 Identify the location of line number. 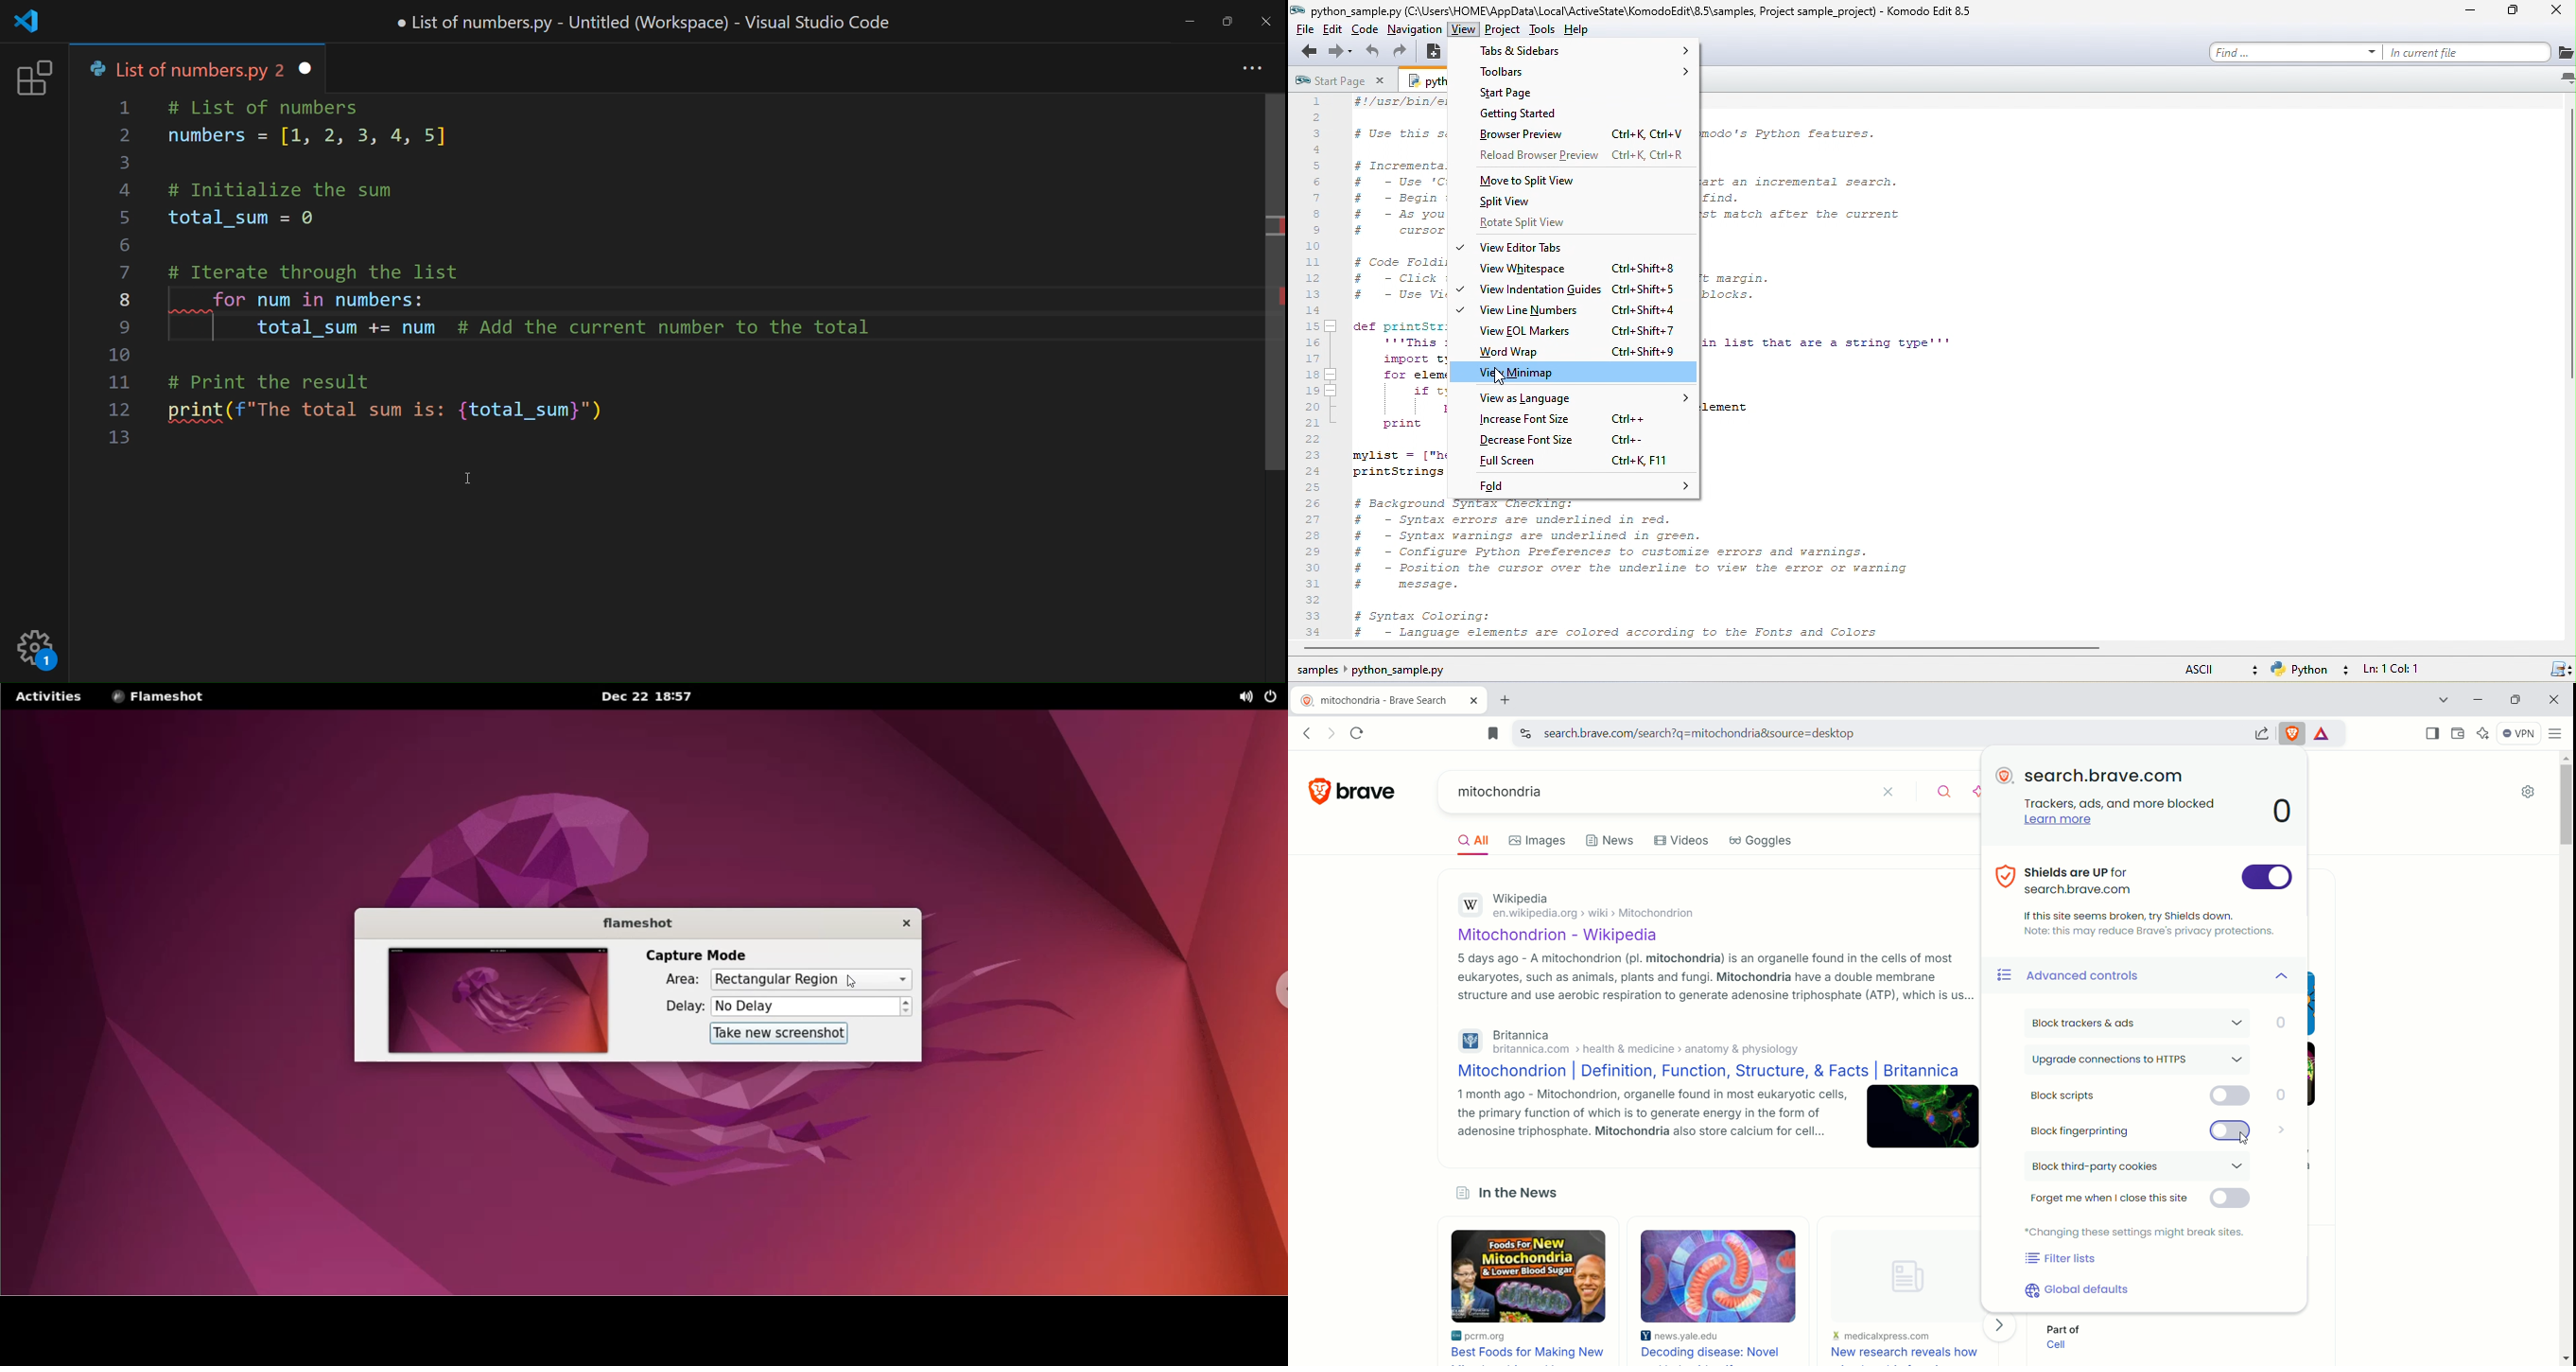
(122, 278).